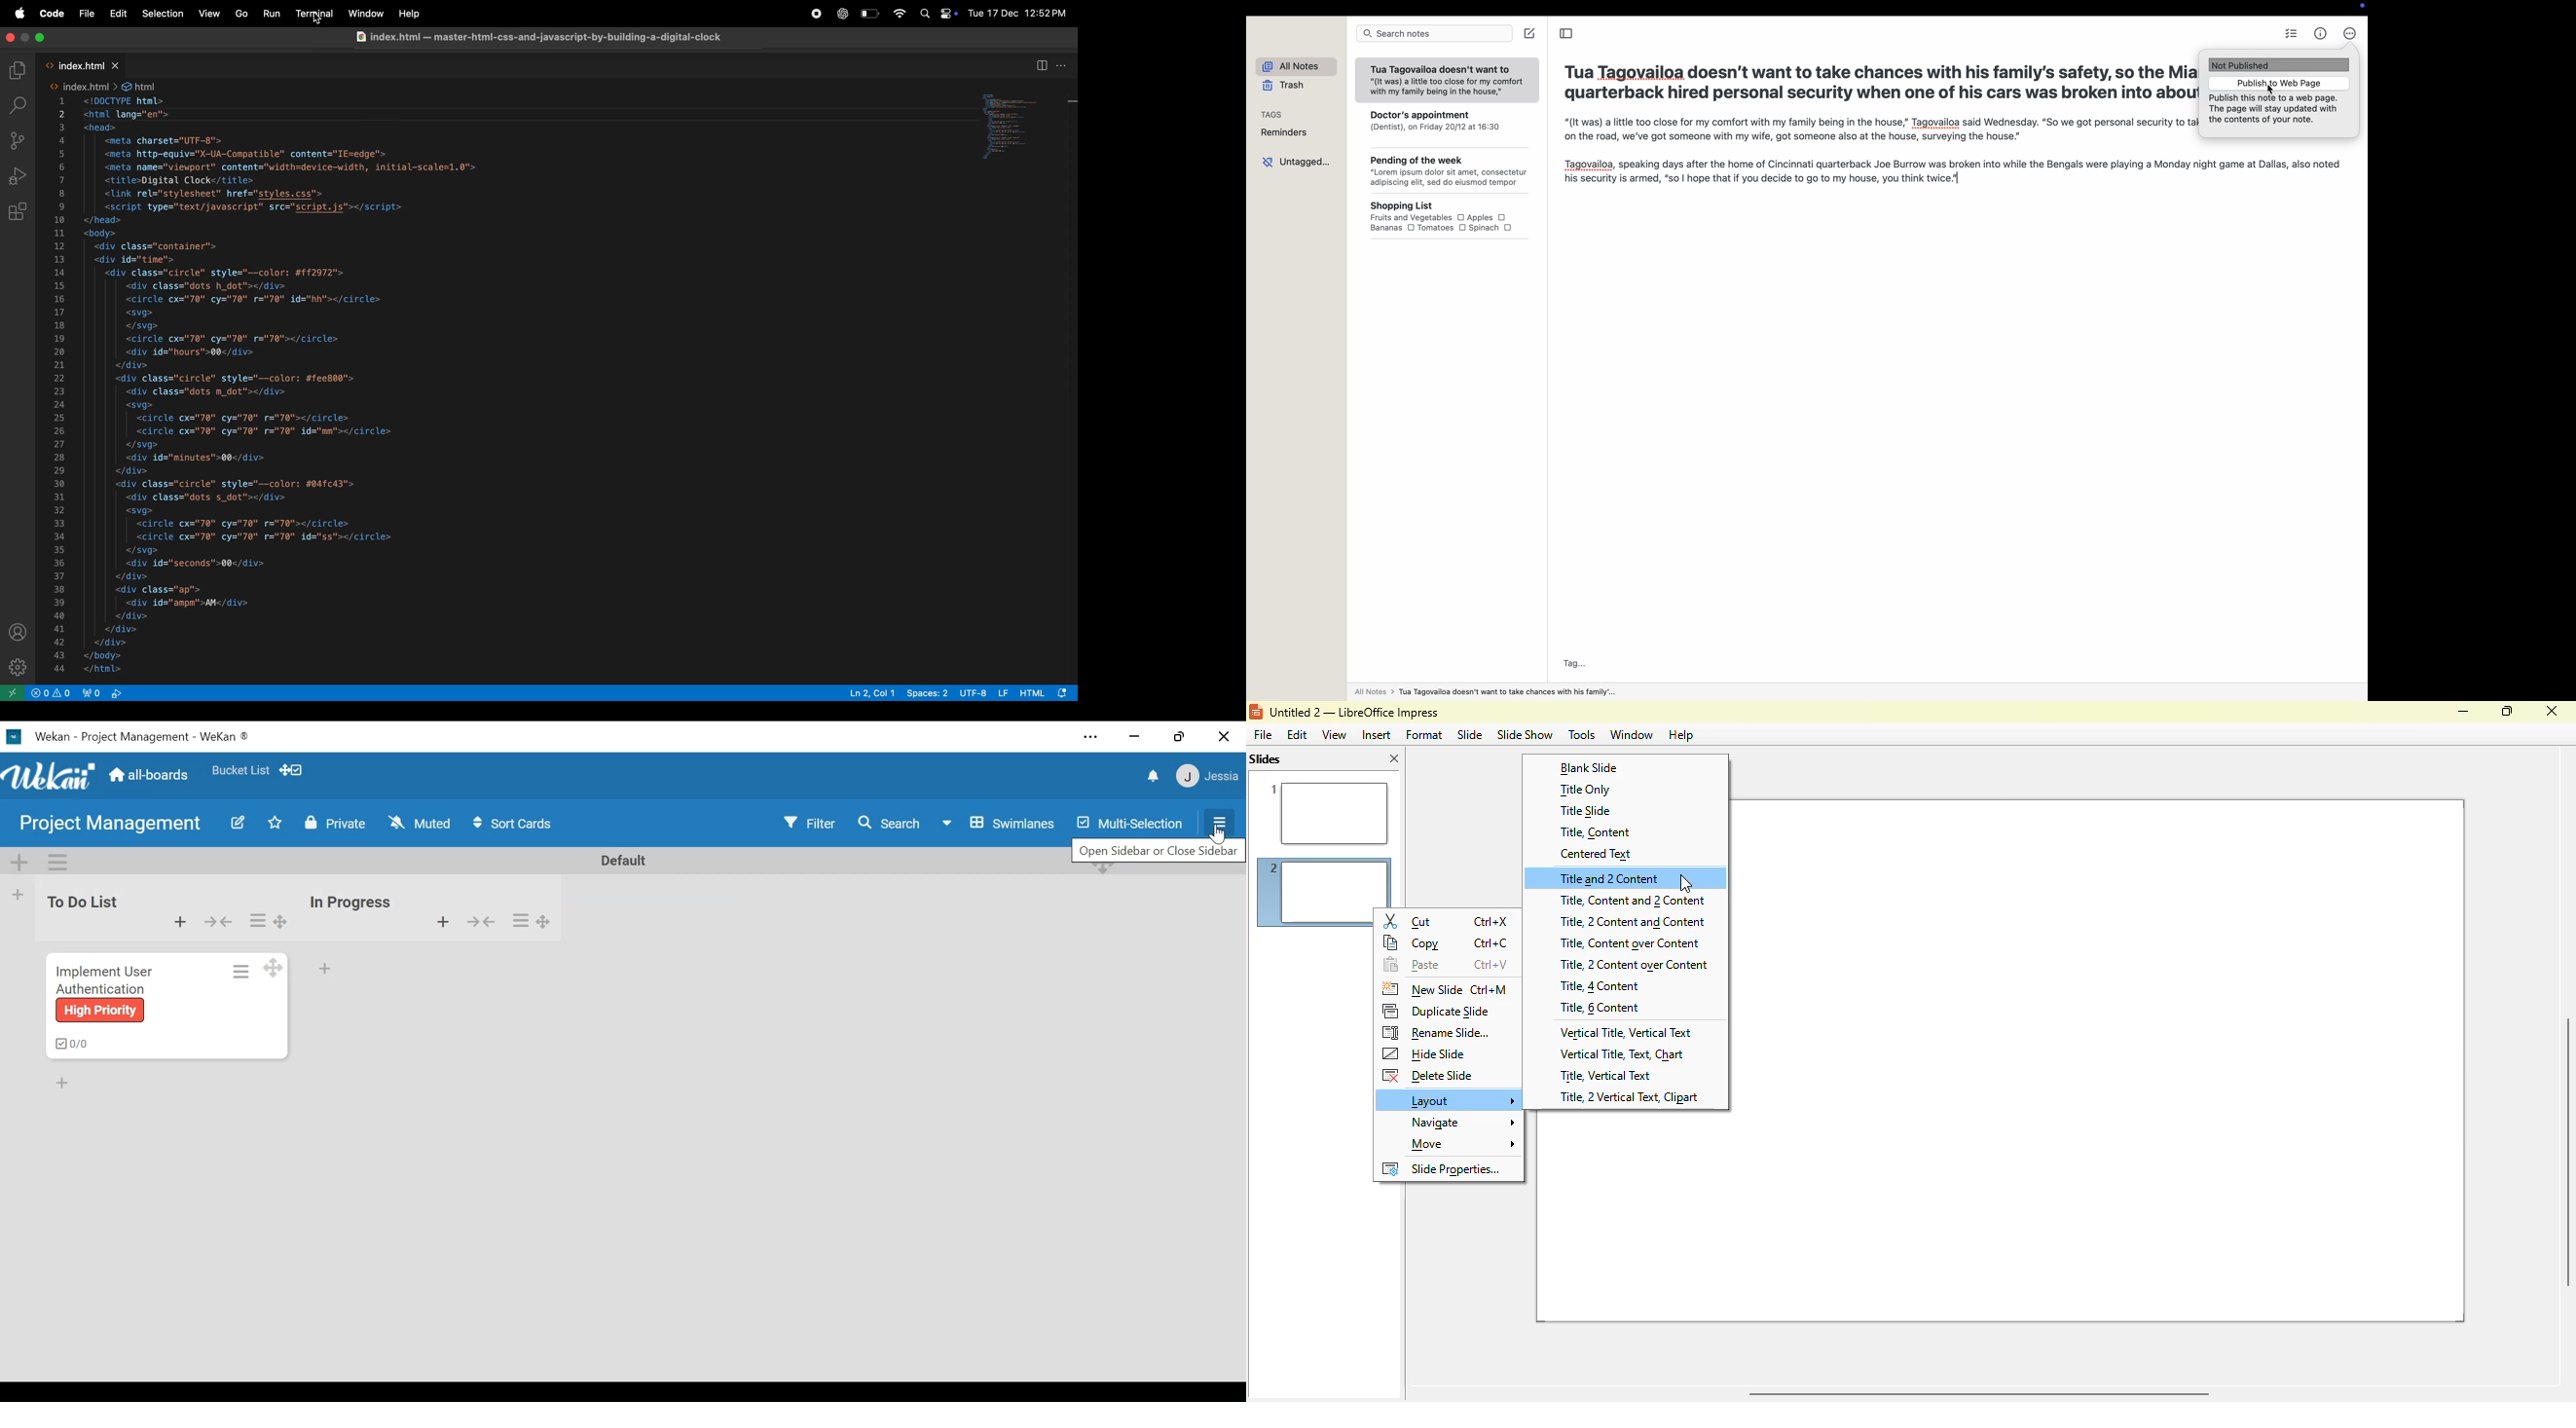 This screenshot has height=1428, width=2576. Describe the element at coordinates (1424, 735) in the screenshot. I see `format` at that location.